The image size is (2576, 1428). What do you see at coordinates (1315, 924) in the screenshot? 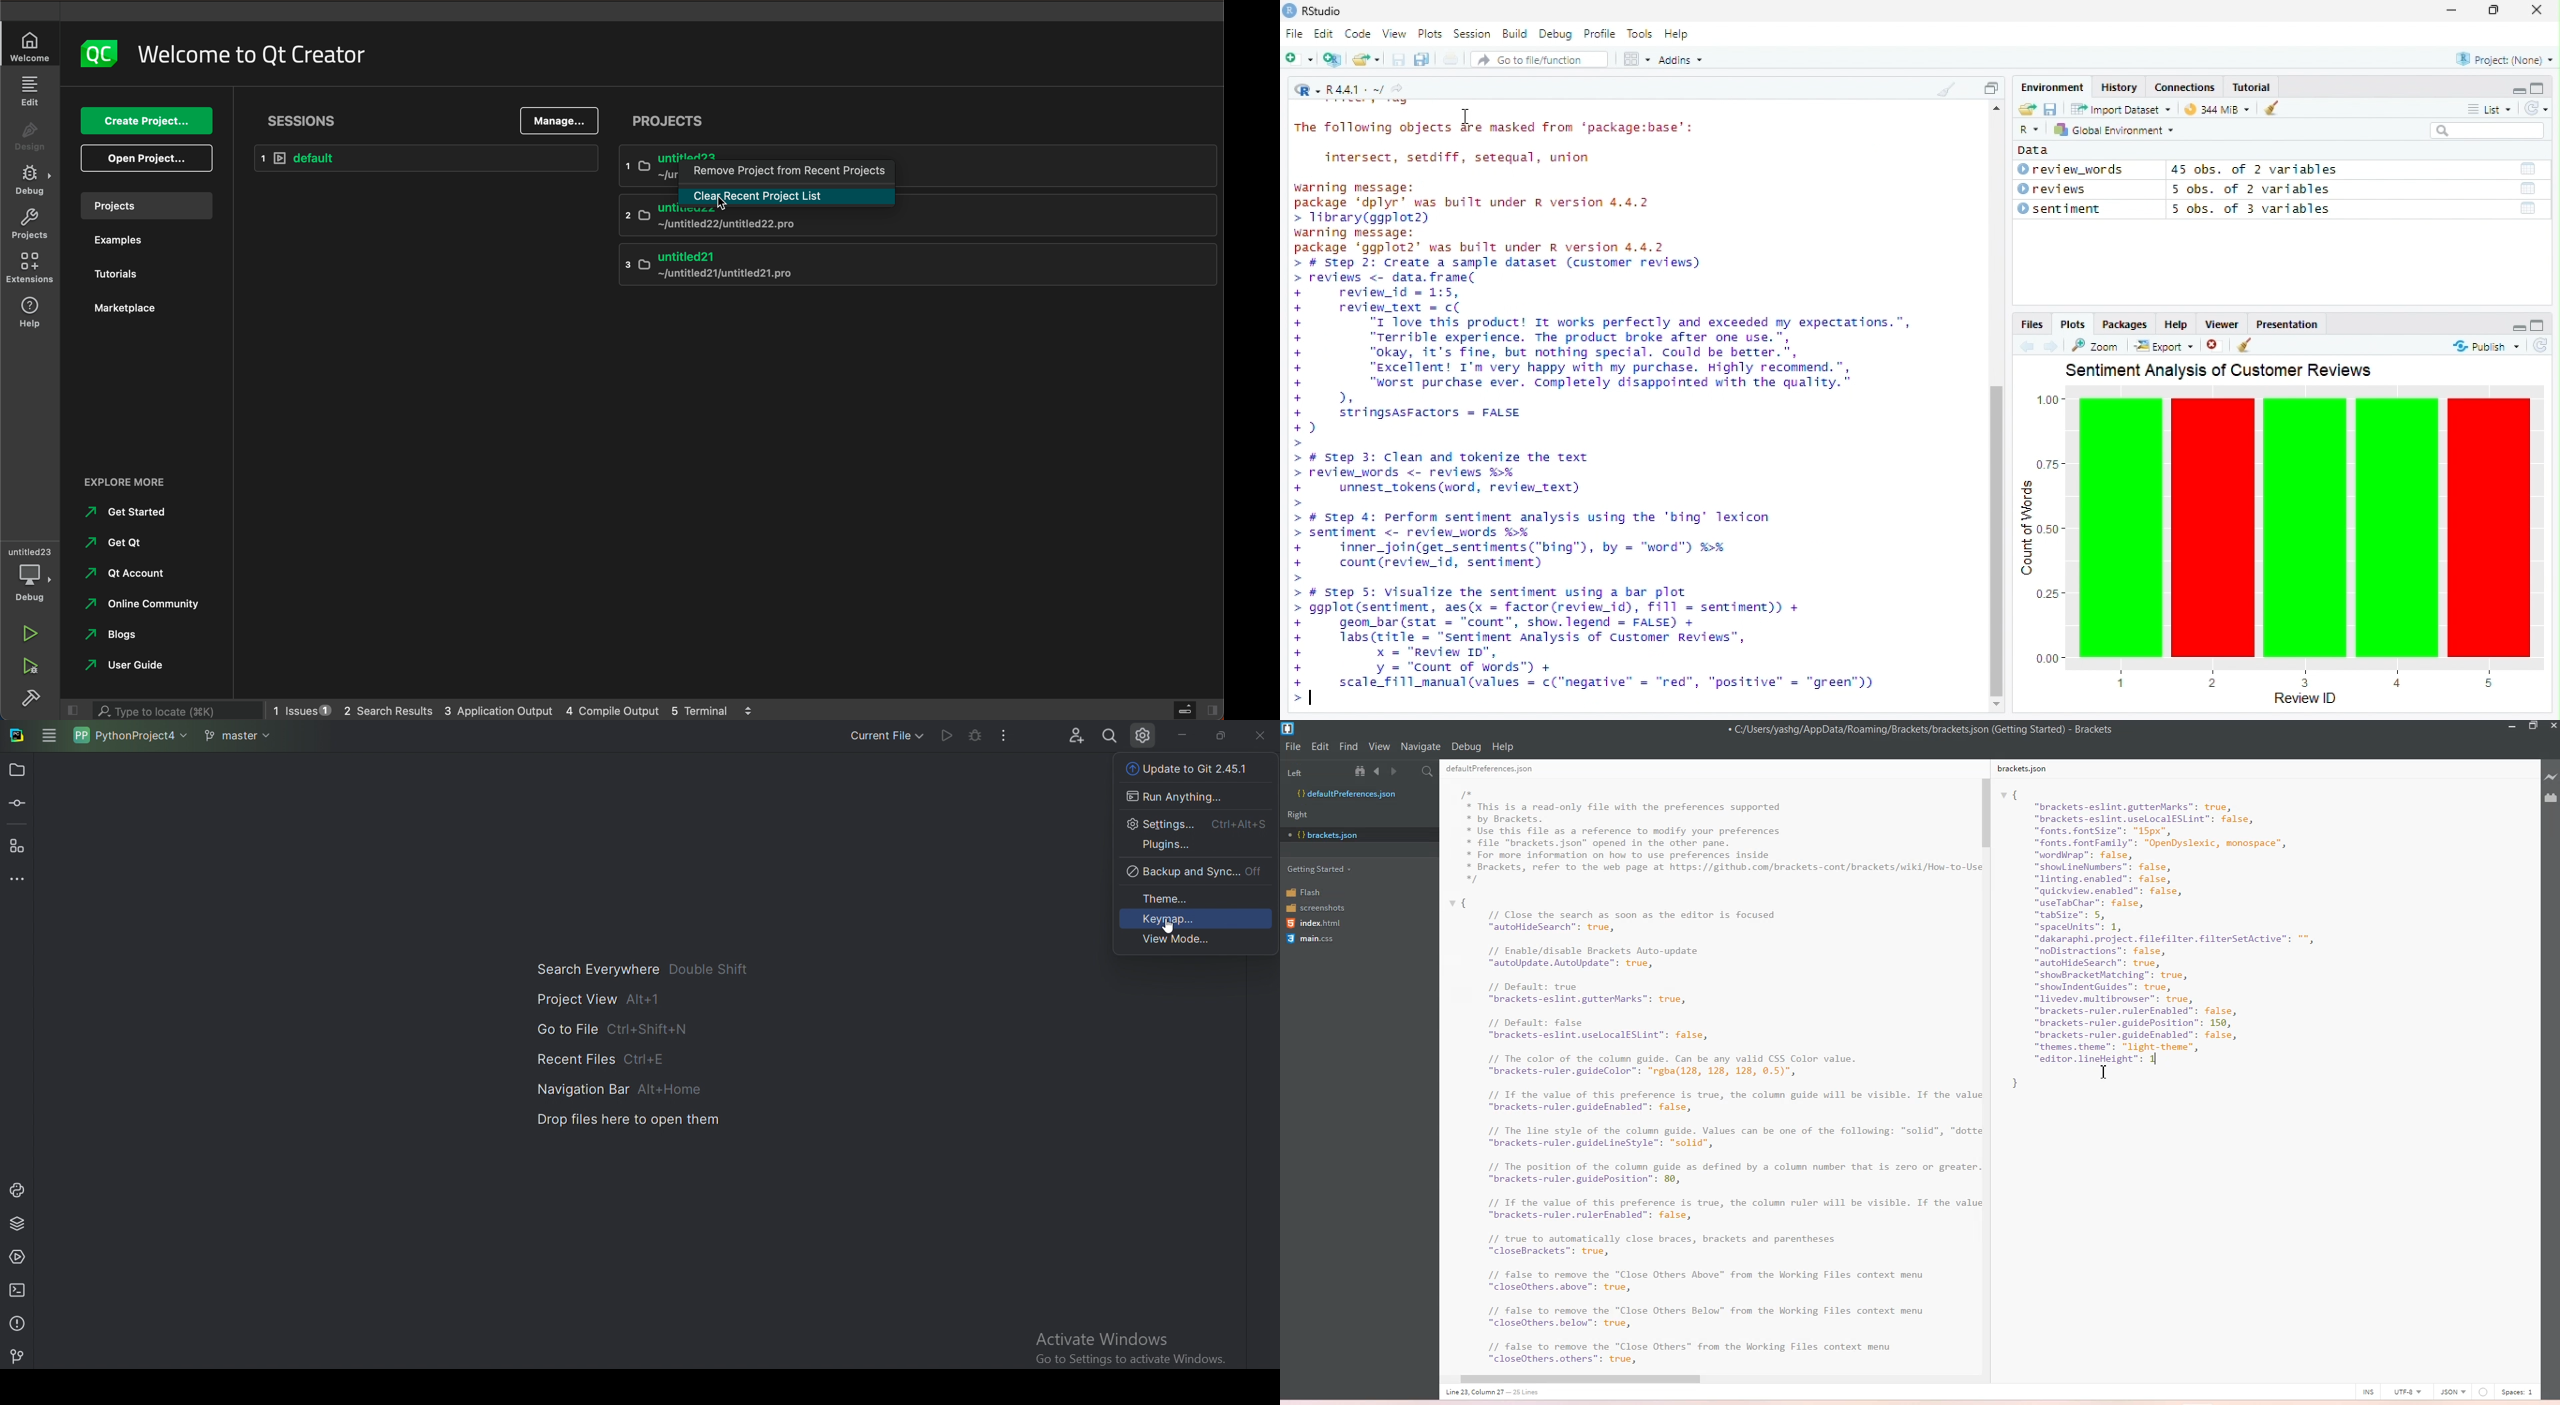
I see `index.html` at bounding box center [1315, 924].